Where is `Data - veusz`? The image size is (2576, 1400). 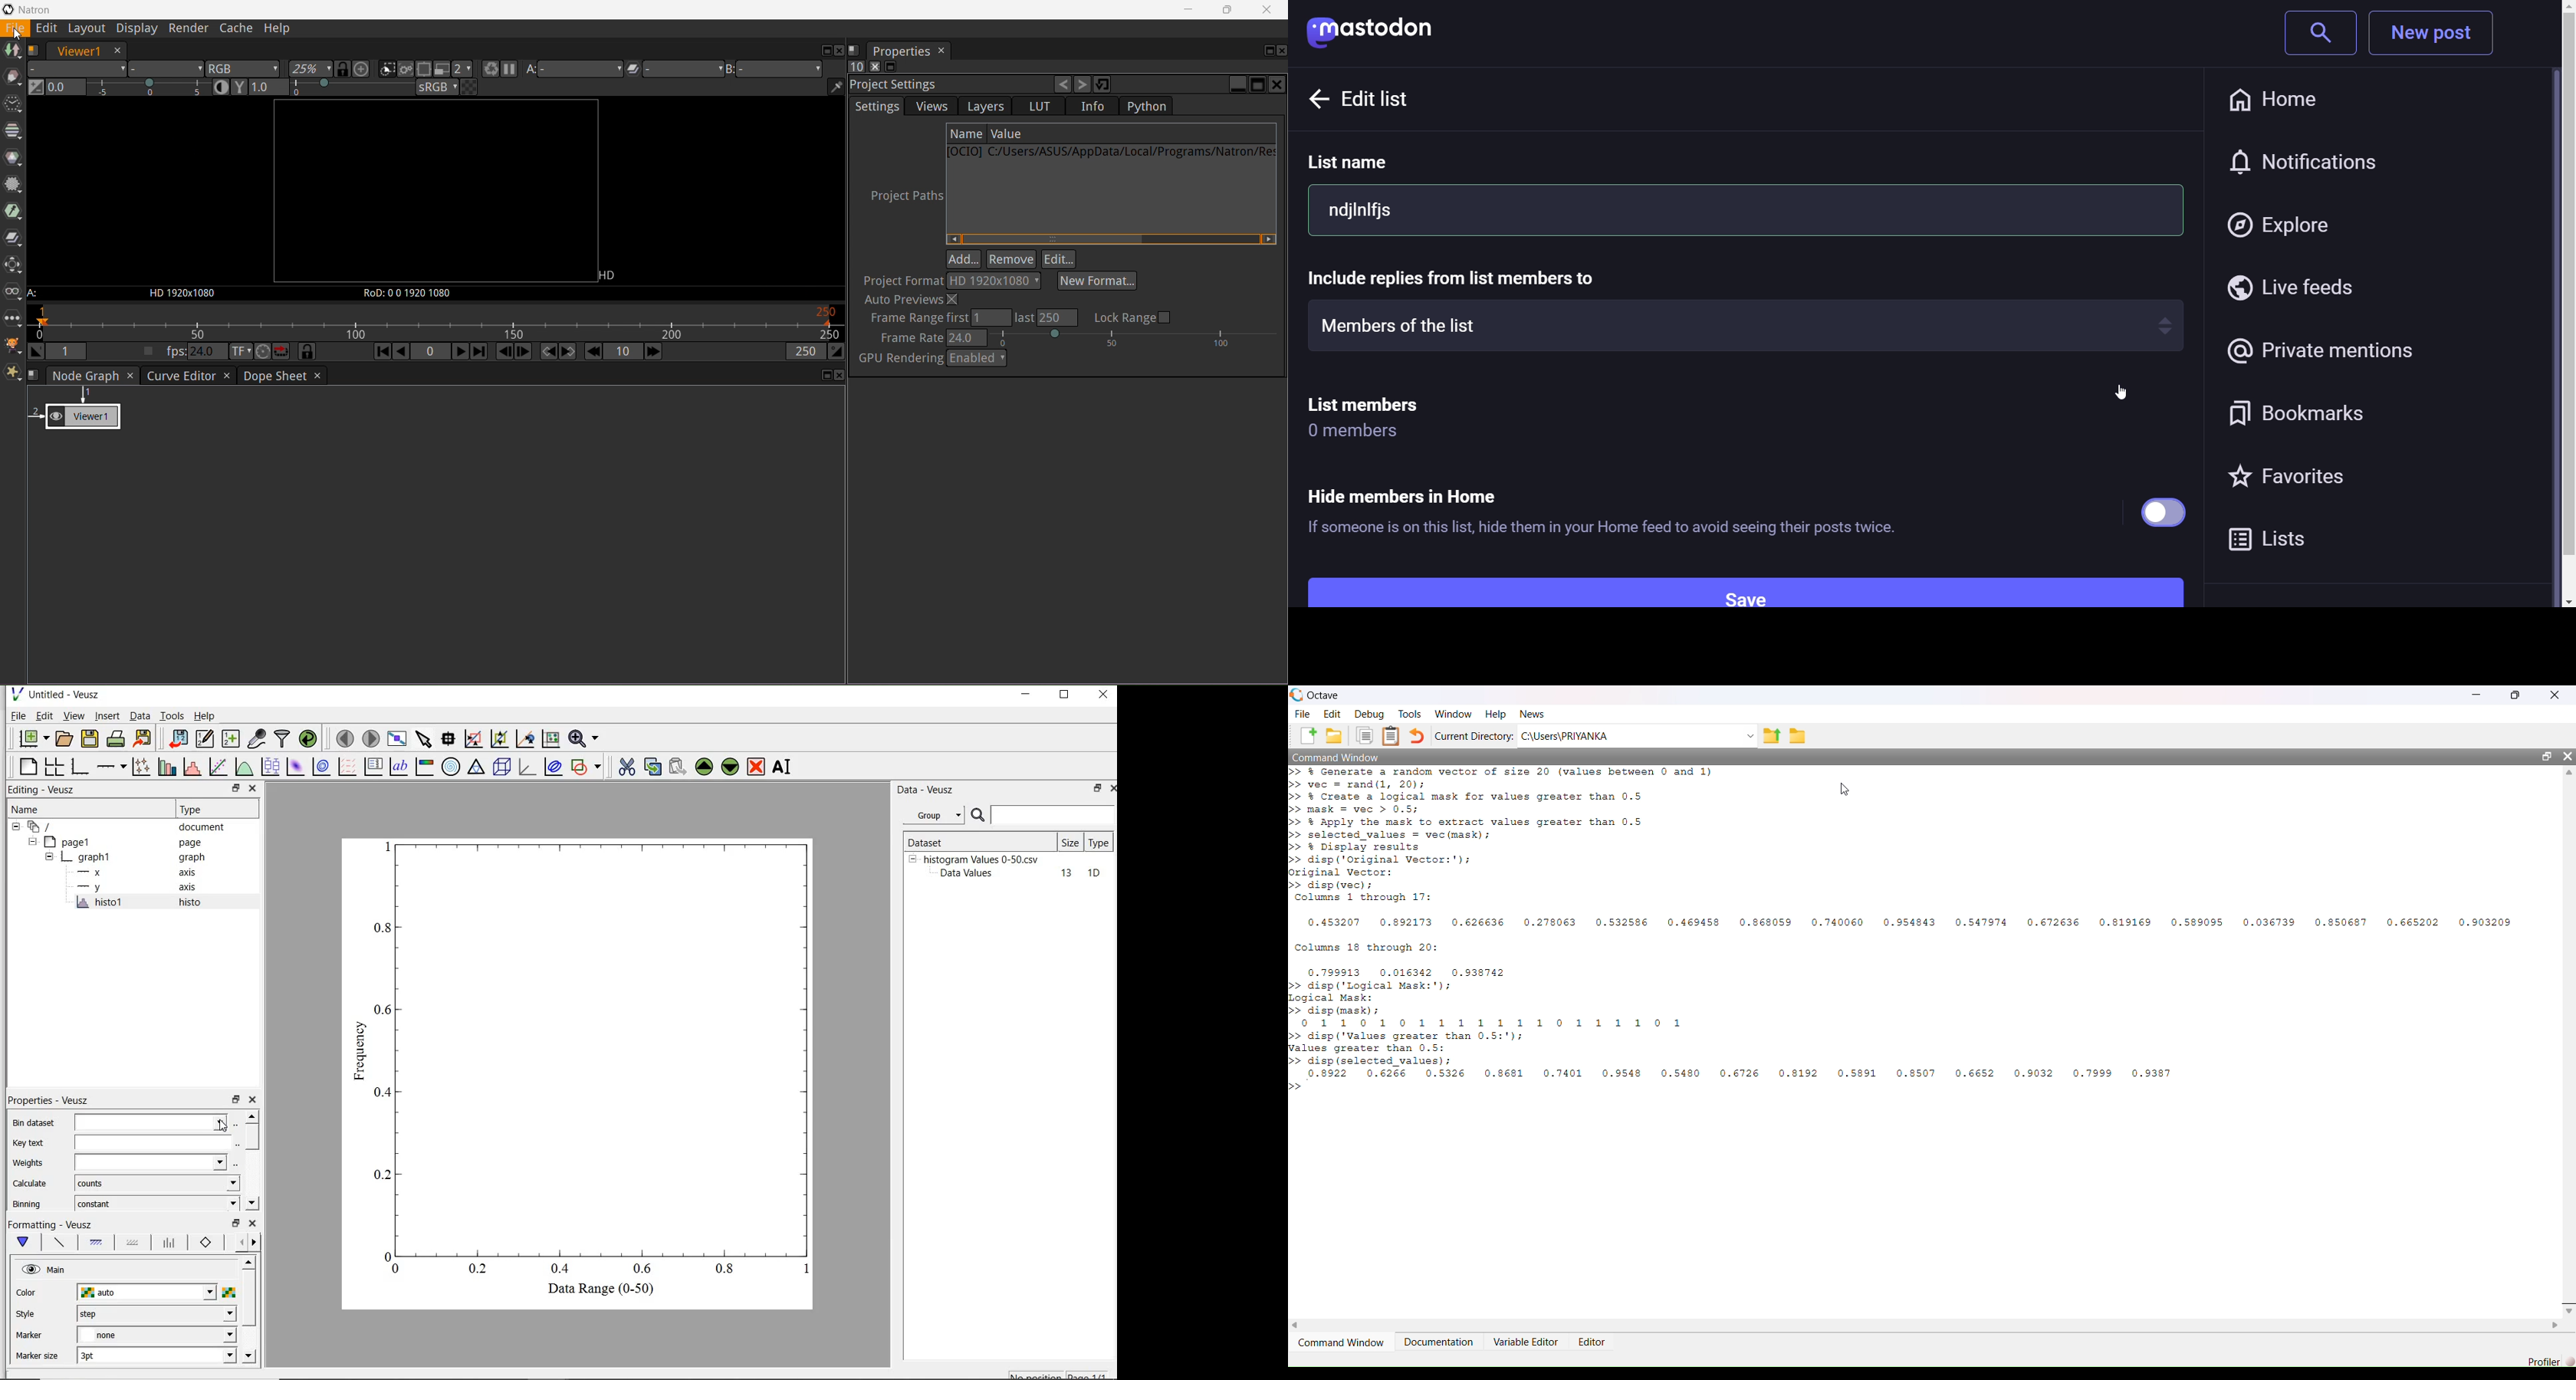 Data - veusz is located at coordinates (928, 791).